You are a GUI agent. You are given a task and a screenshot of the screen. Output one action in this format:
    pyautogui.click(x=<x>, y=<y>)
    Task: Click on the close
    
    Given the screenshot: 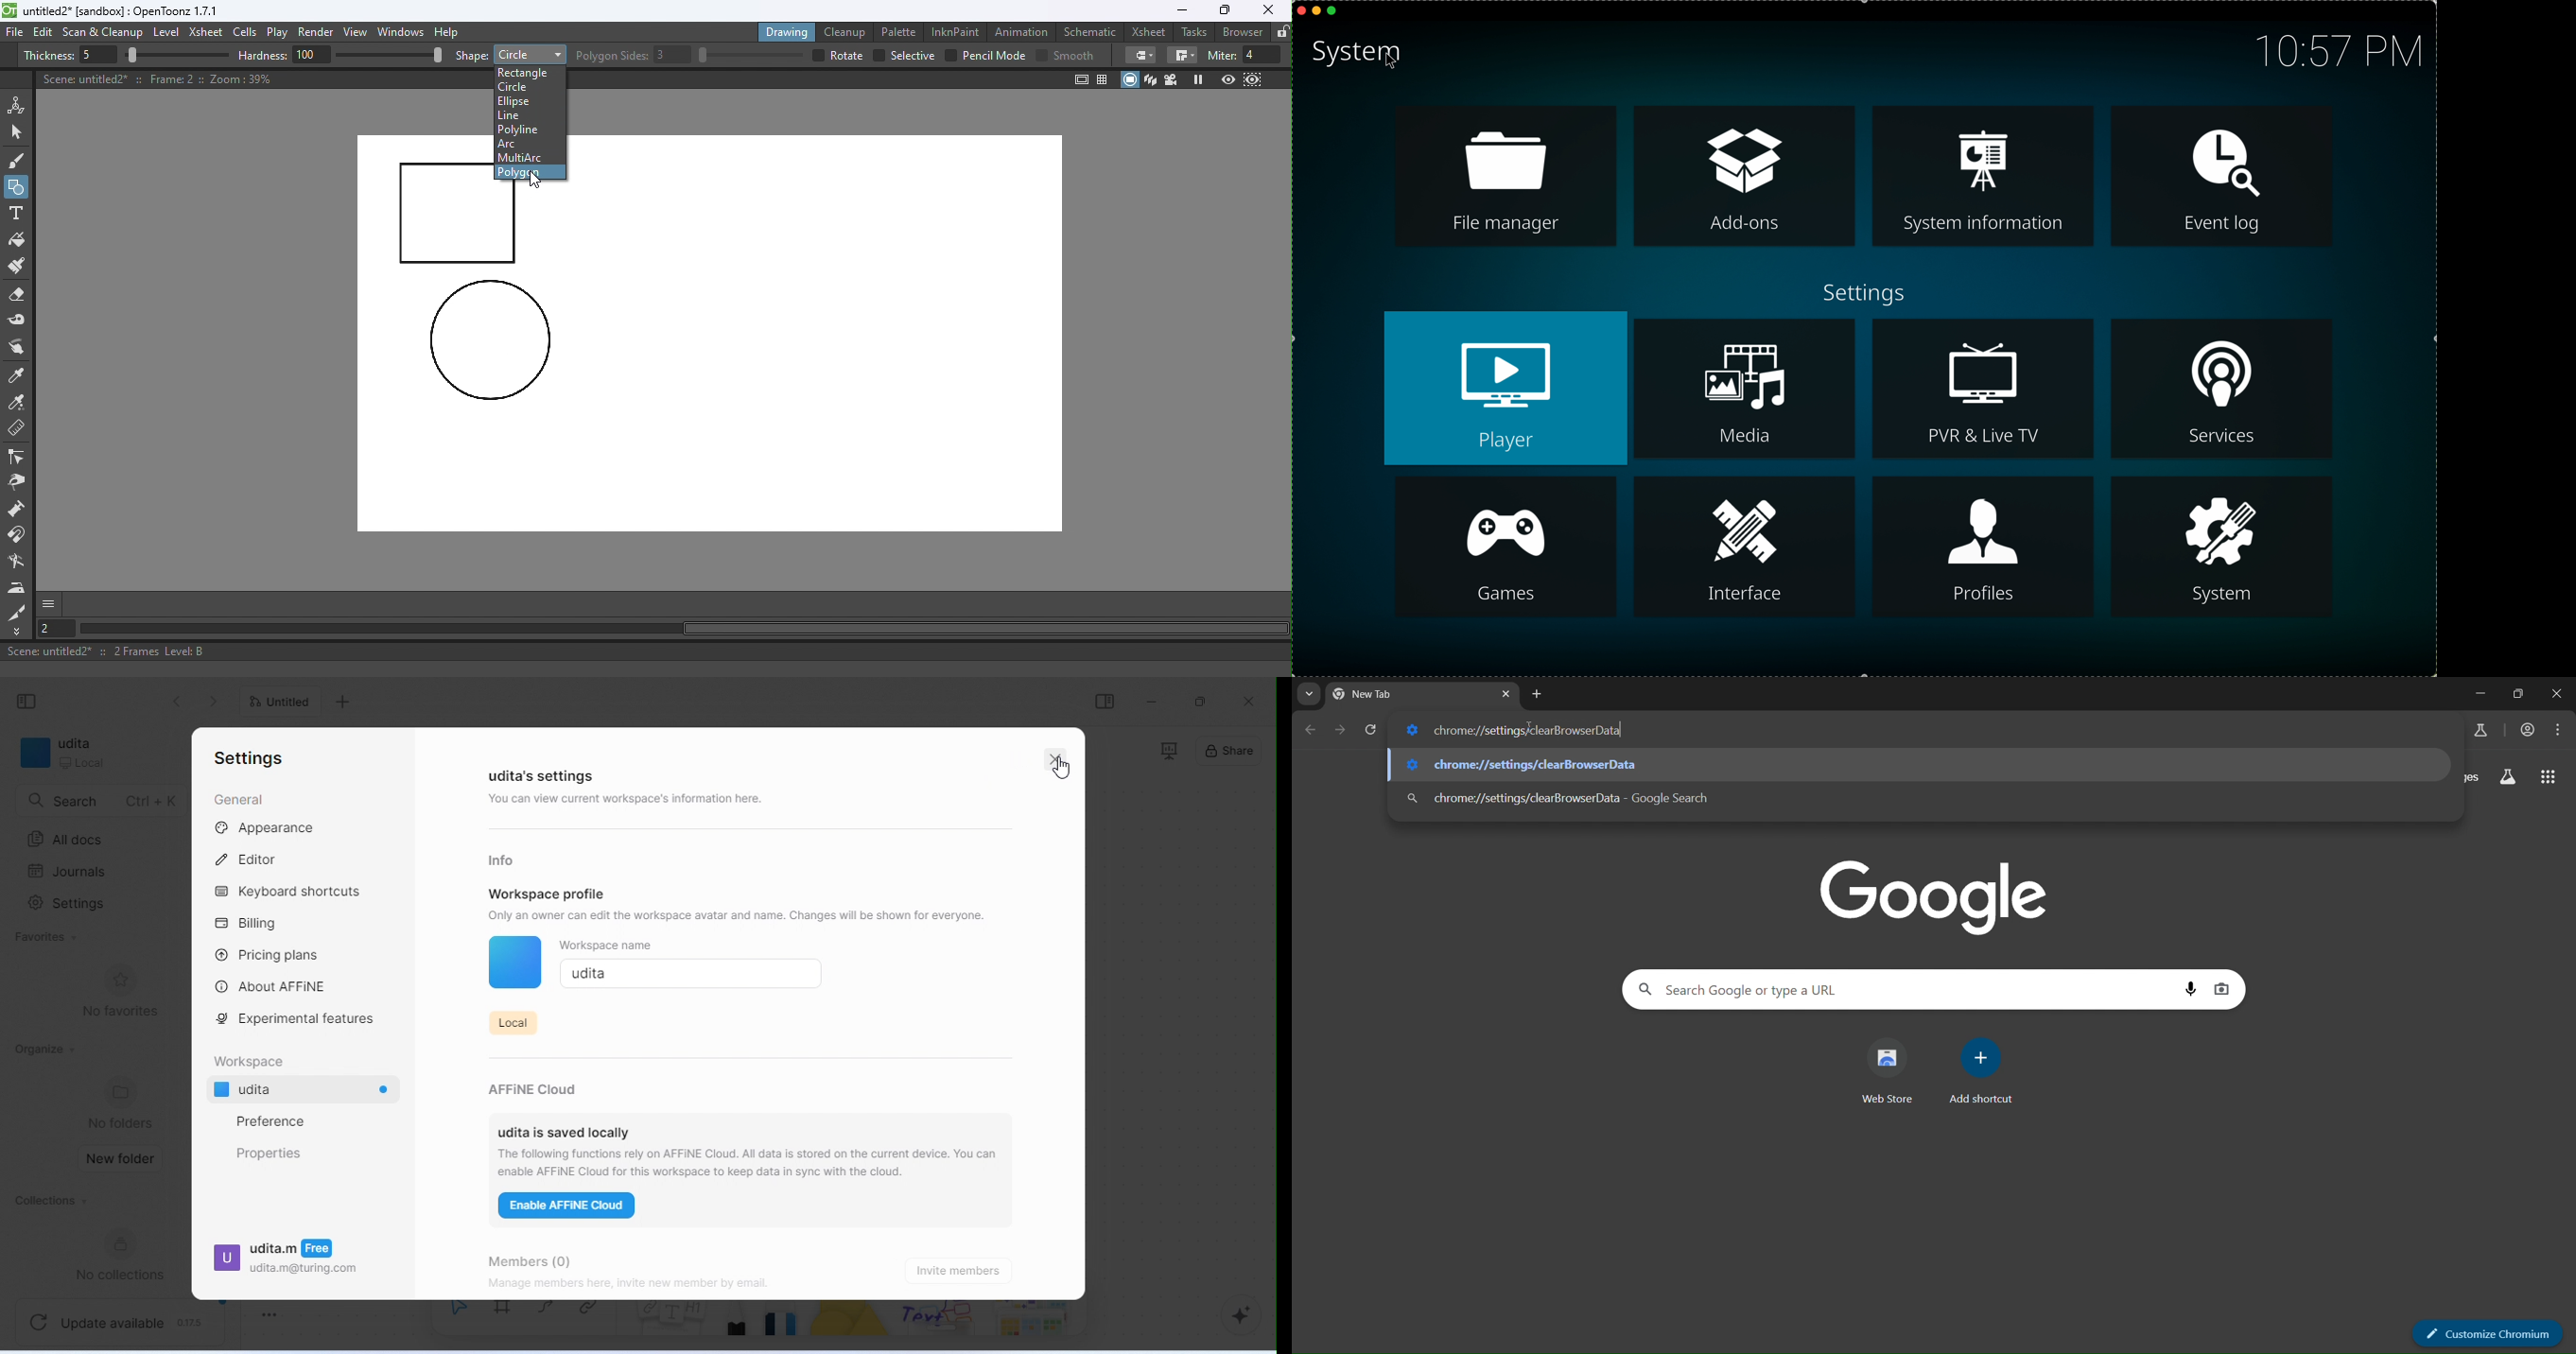 What is the action you would take?
    pyautogui.click(x=1249, y=701)
    